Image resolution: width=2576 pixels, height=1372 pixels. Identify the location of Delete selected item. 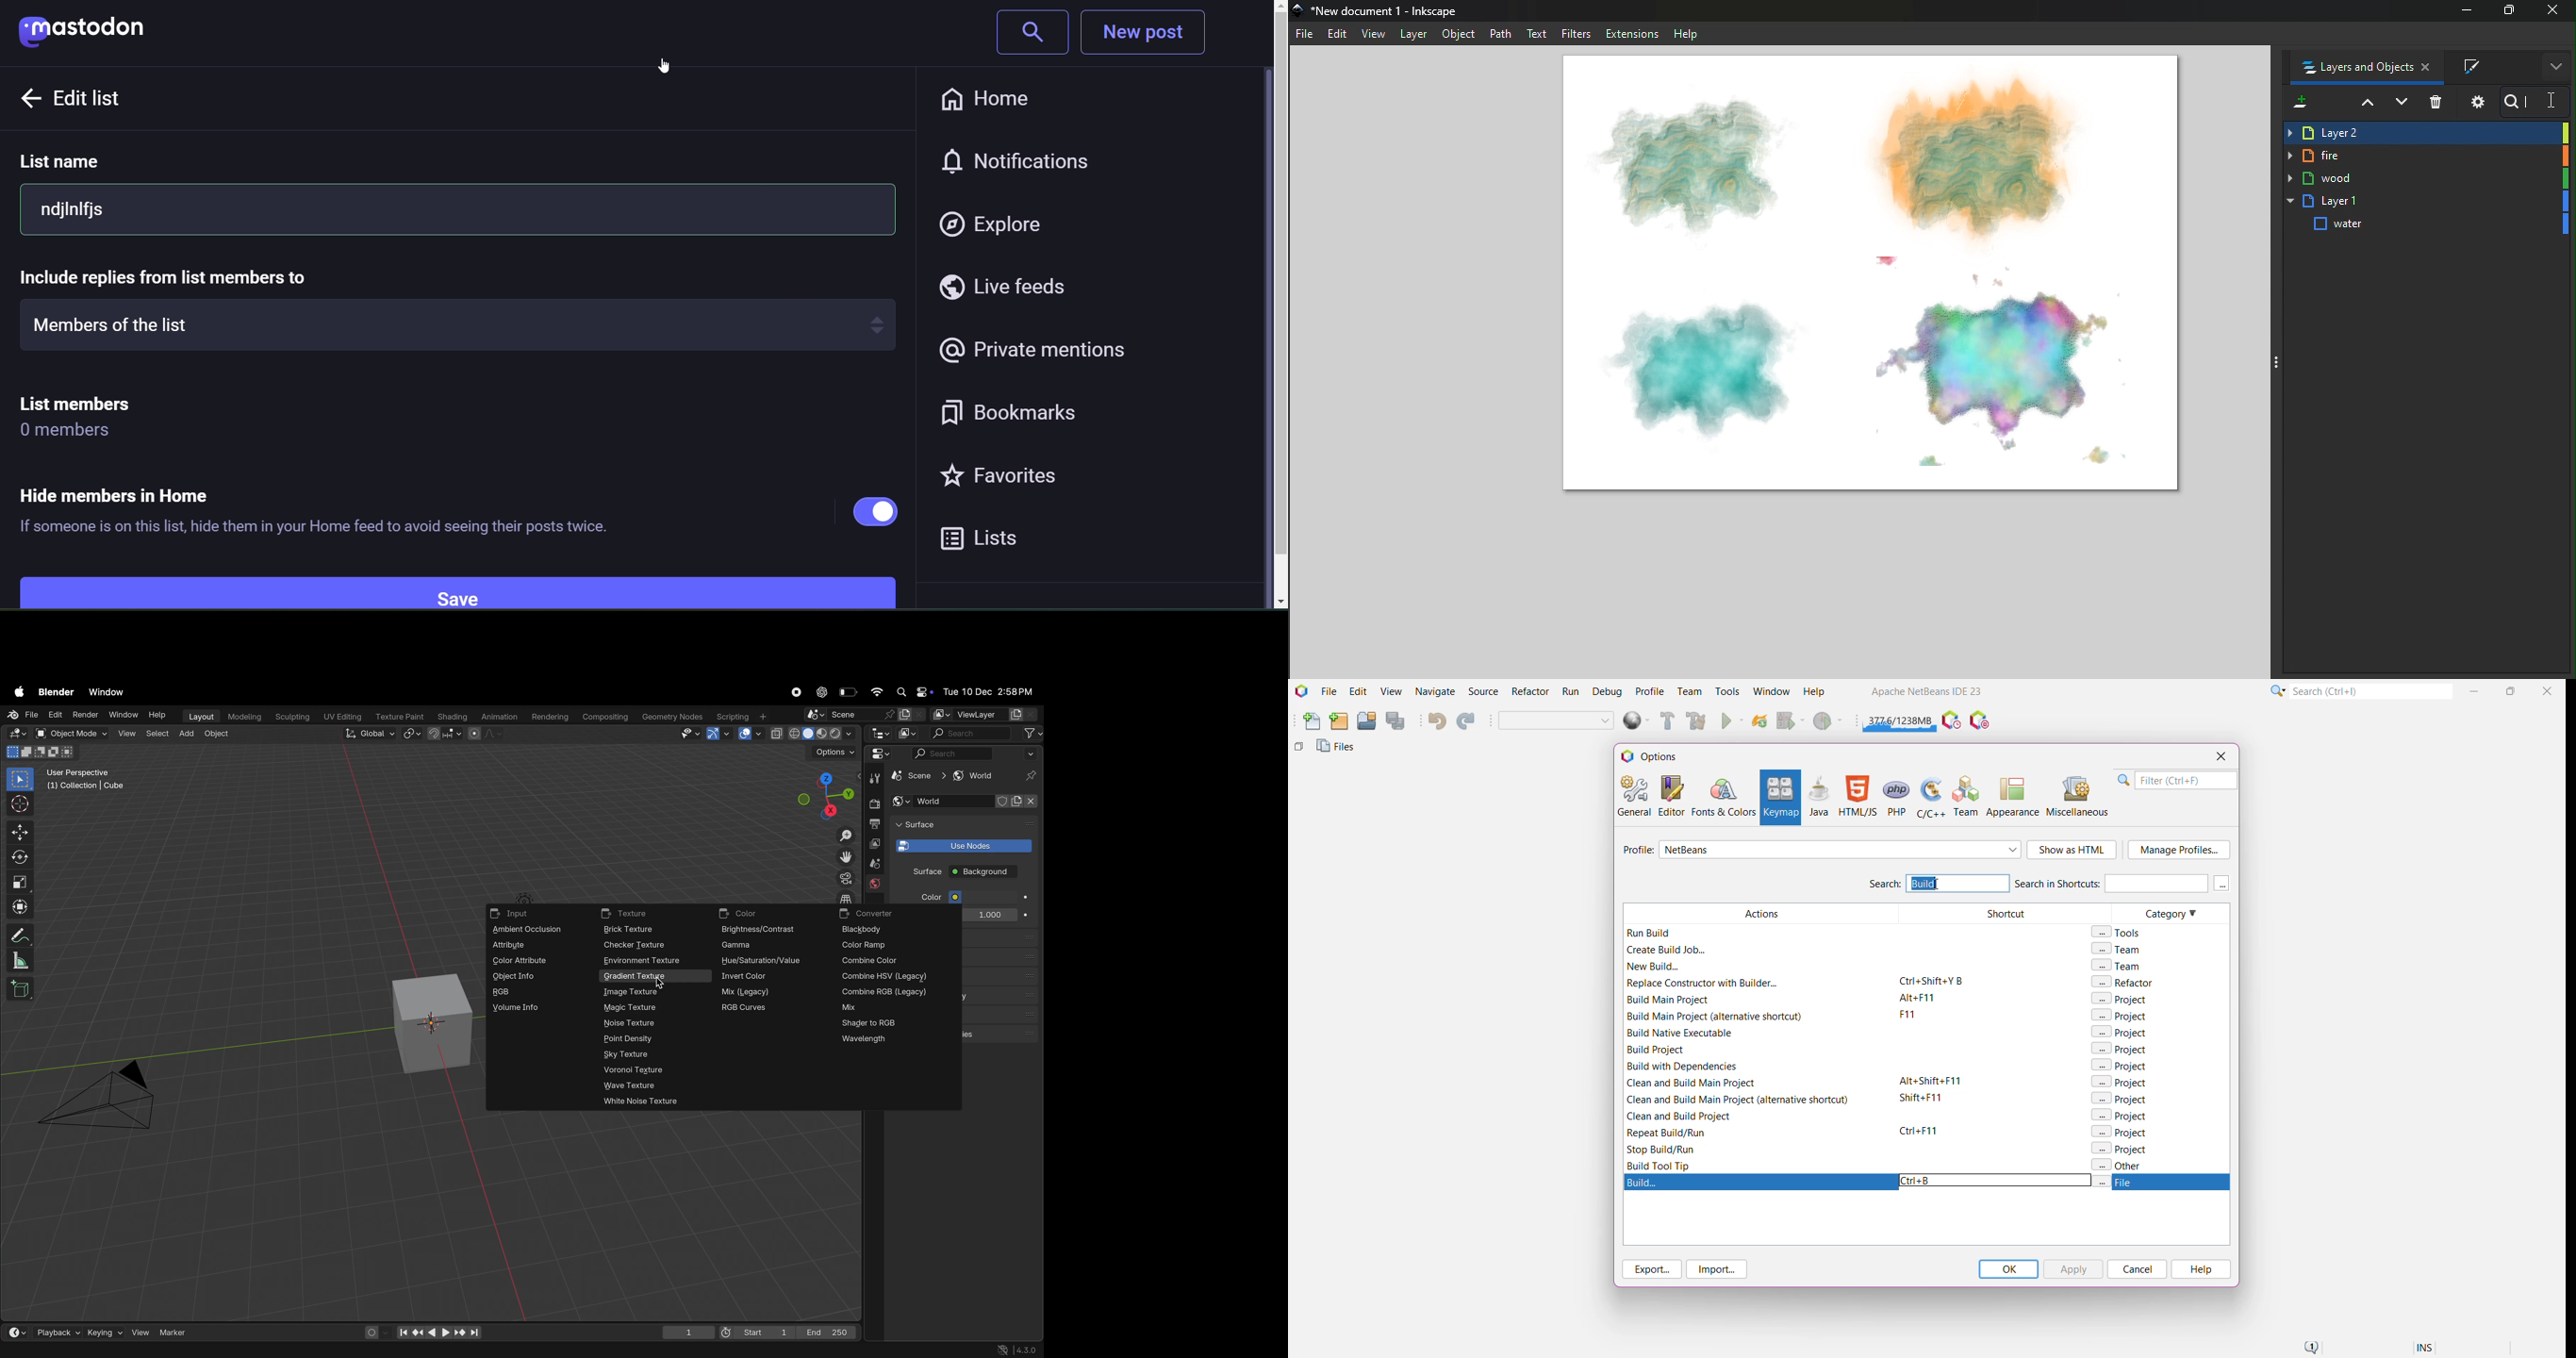
(2437, 104).